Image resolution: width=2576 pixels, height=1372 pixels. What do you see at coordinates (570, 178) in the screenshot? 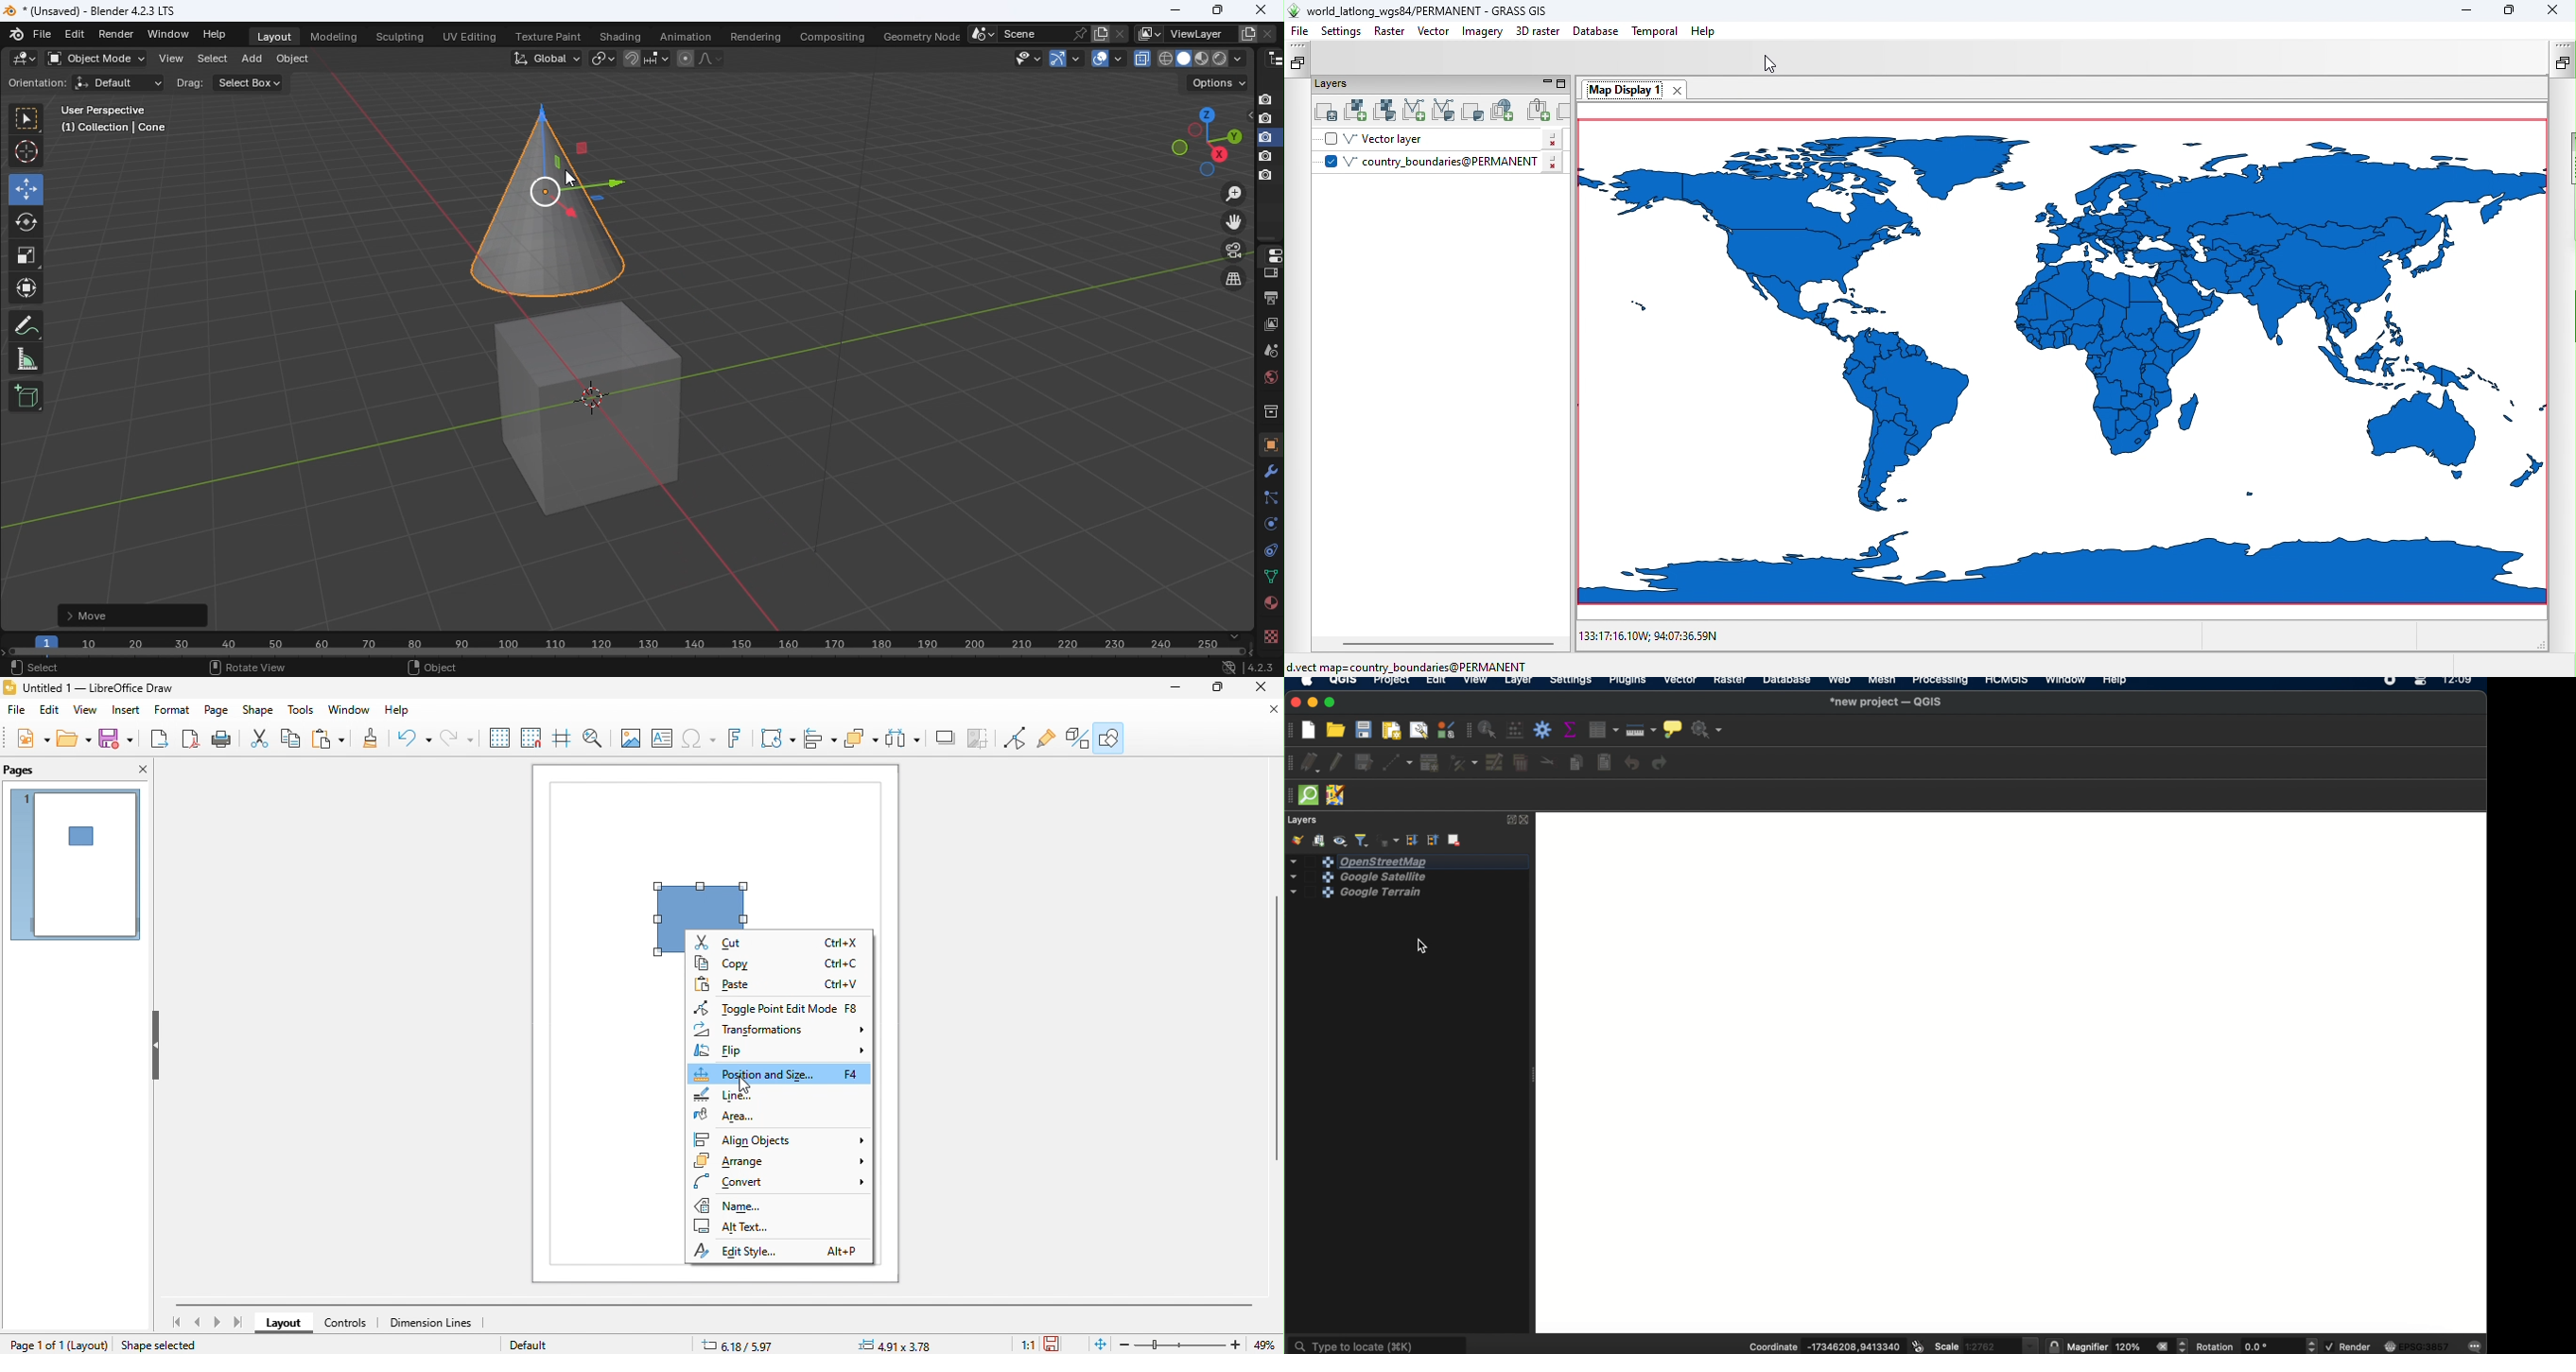
I see `cursor` at bounding box center [570, 178].